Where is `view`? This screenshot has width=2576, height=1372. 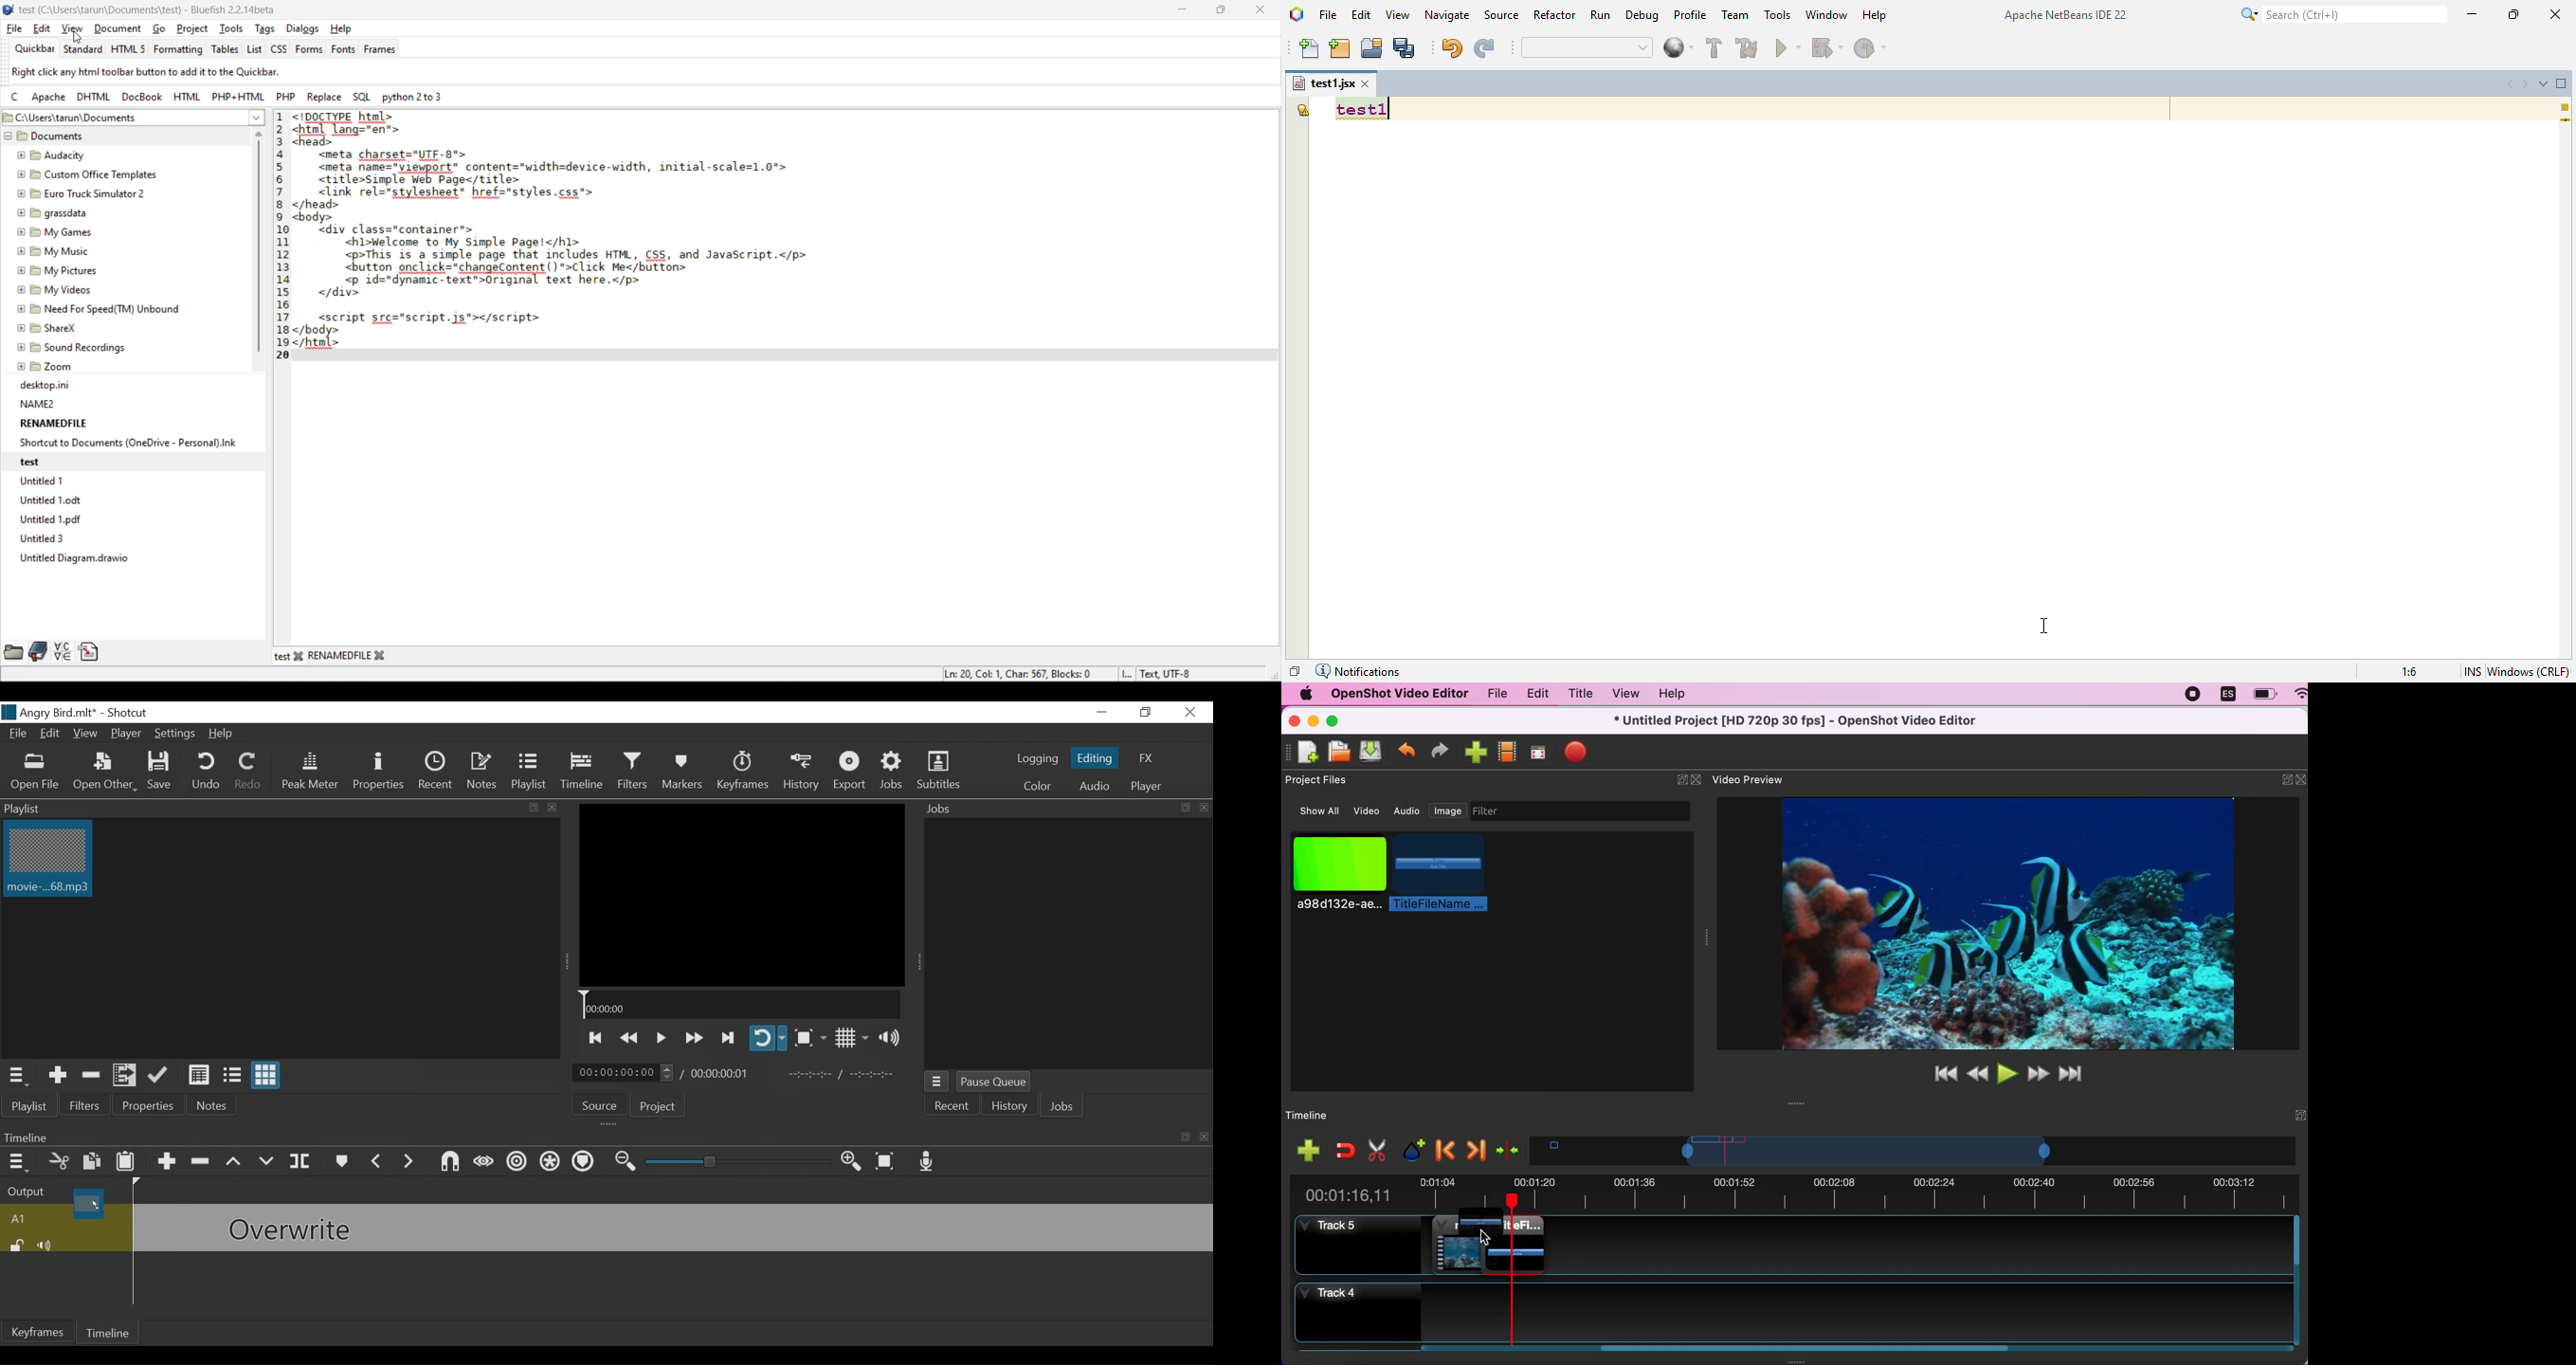
view is located at coordinates (1625, 693).